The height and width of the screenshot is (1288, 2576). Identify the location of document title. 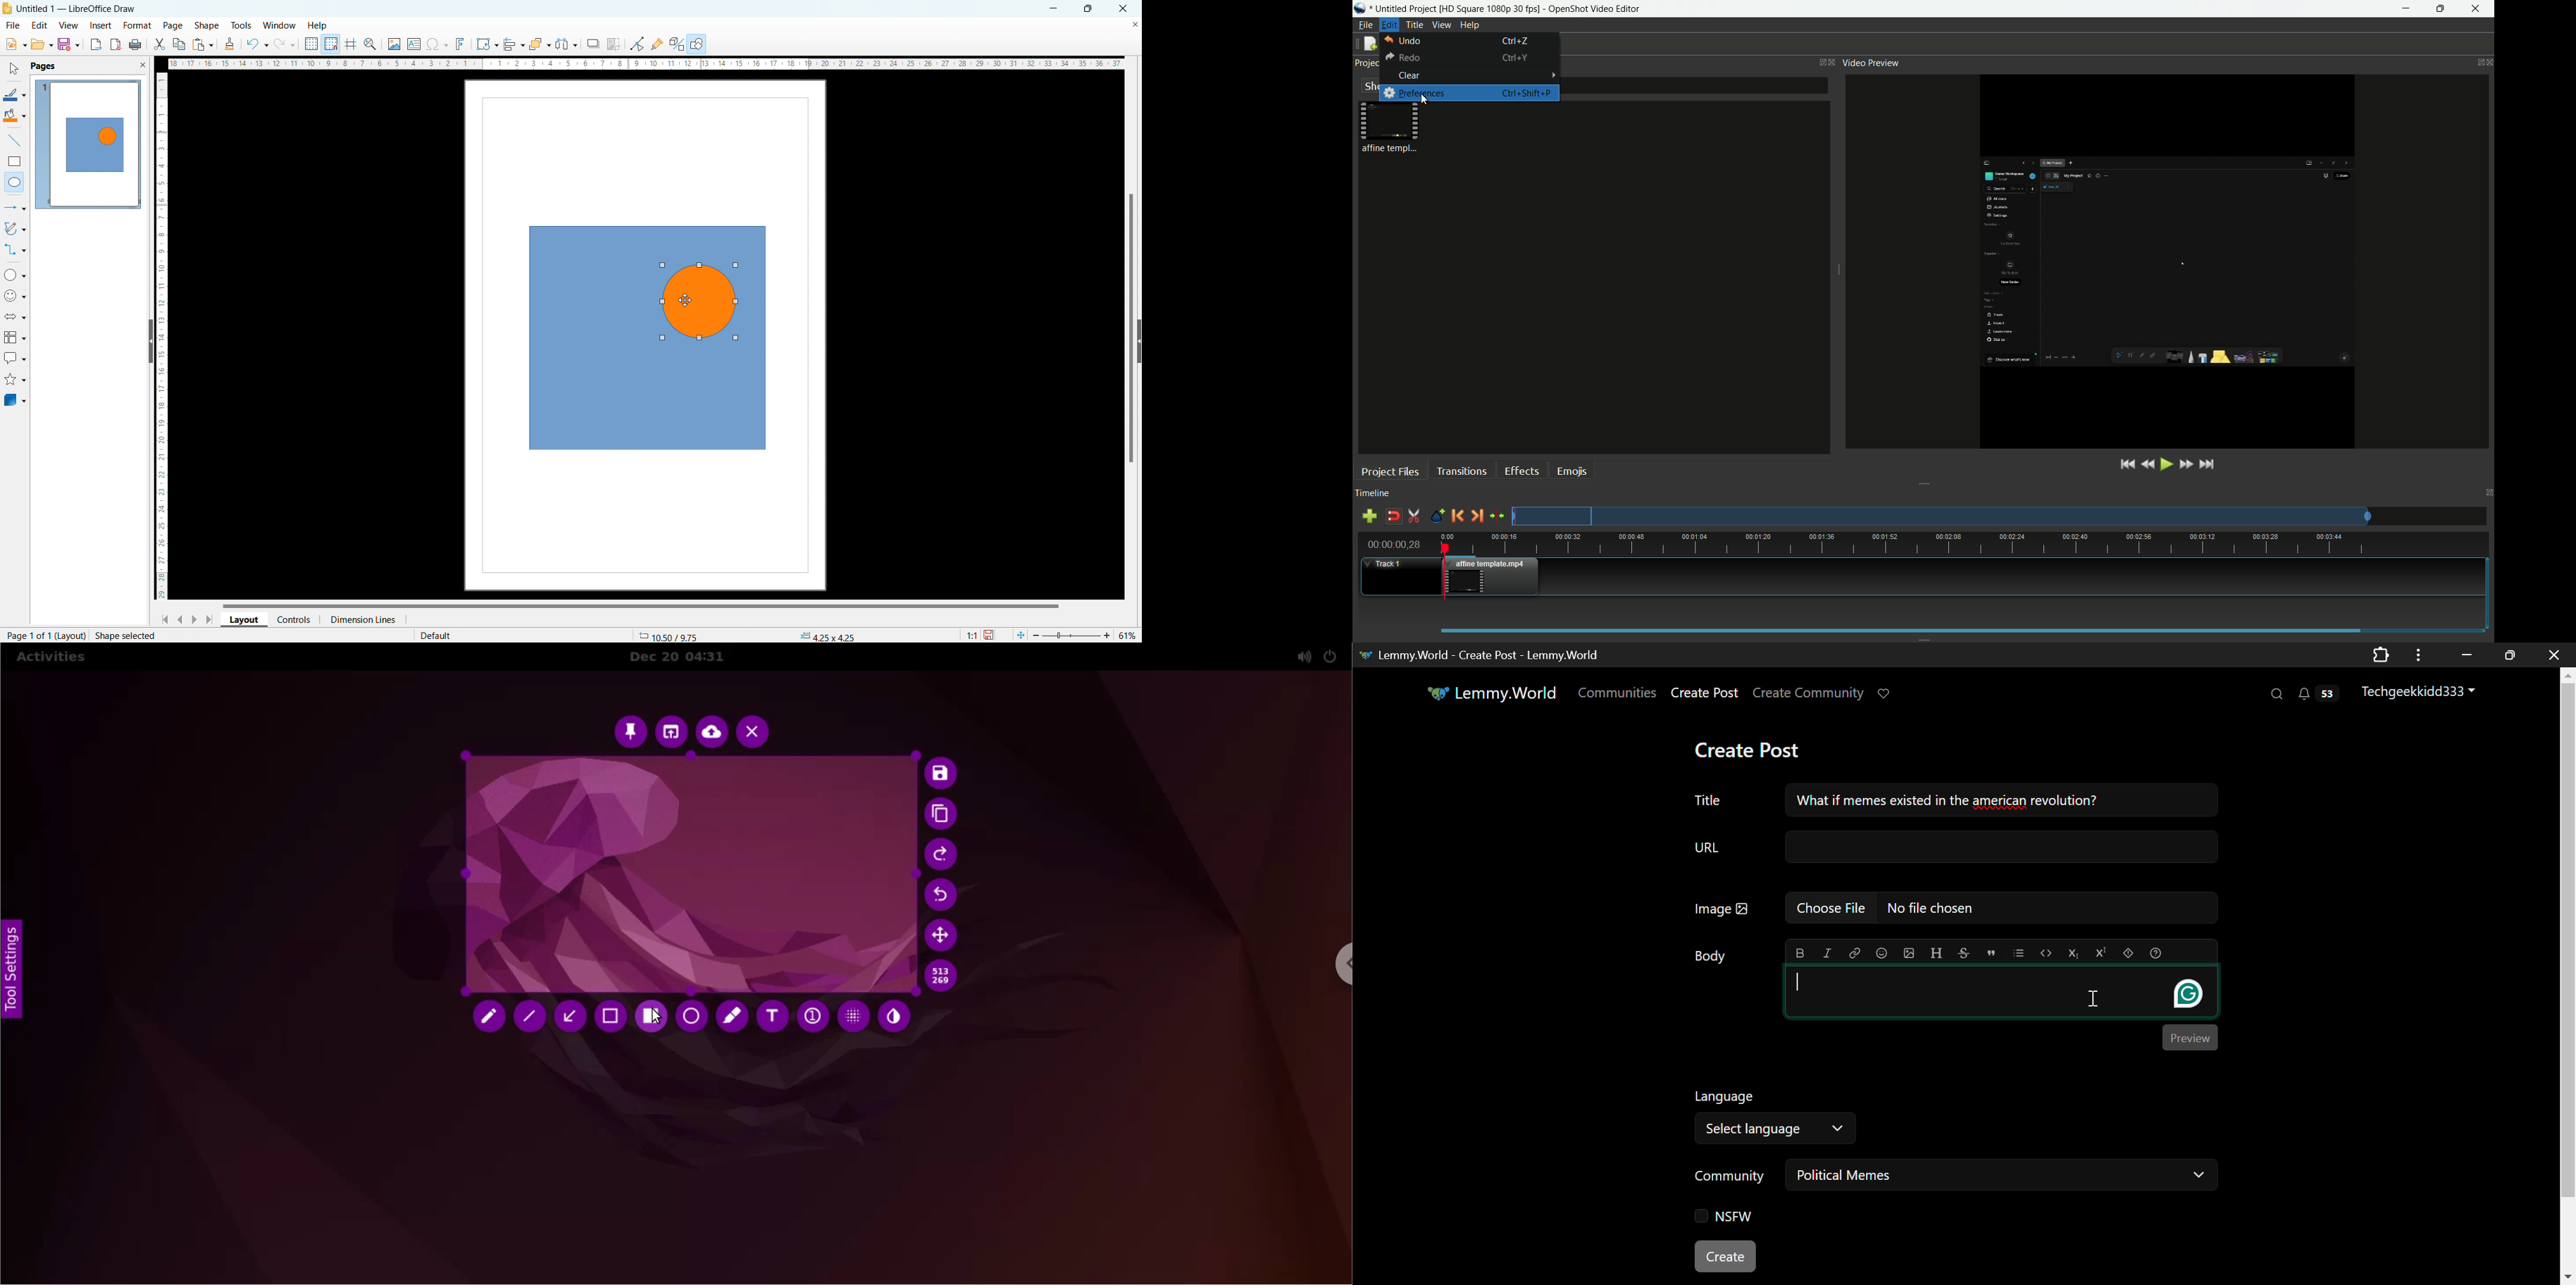
(79, 8).